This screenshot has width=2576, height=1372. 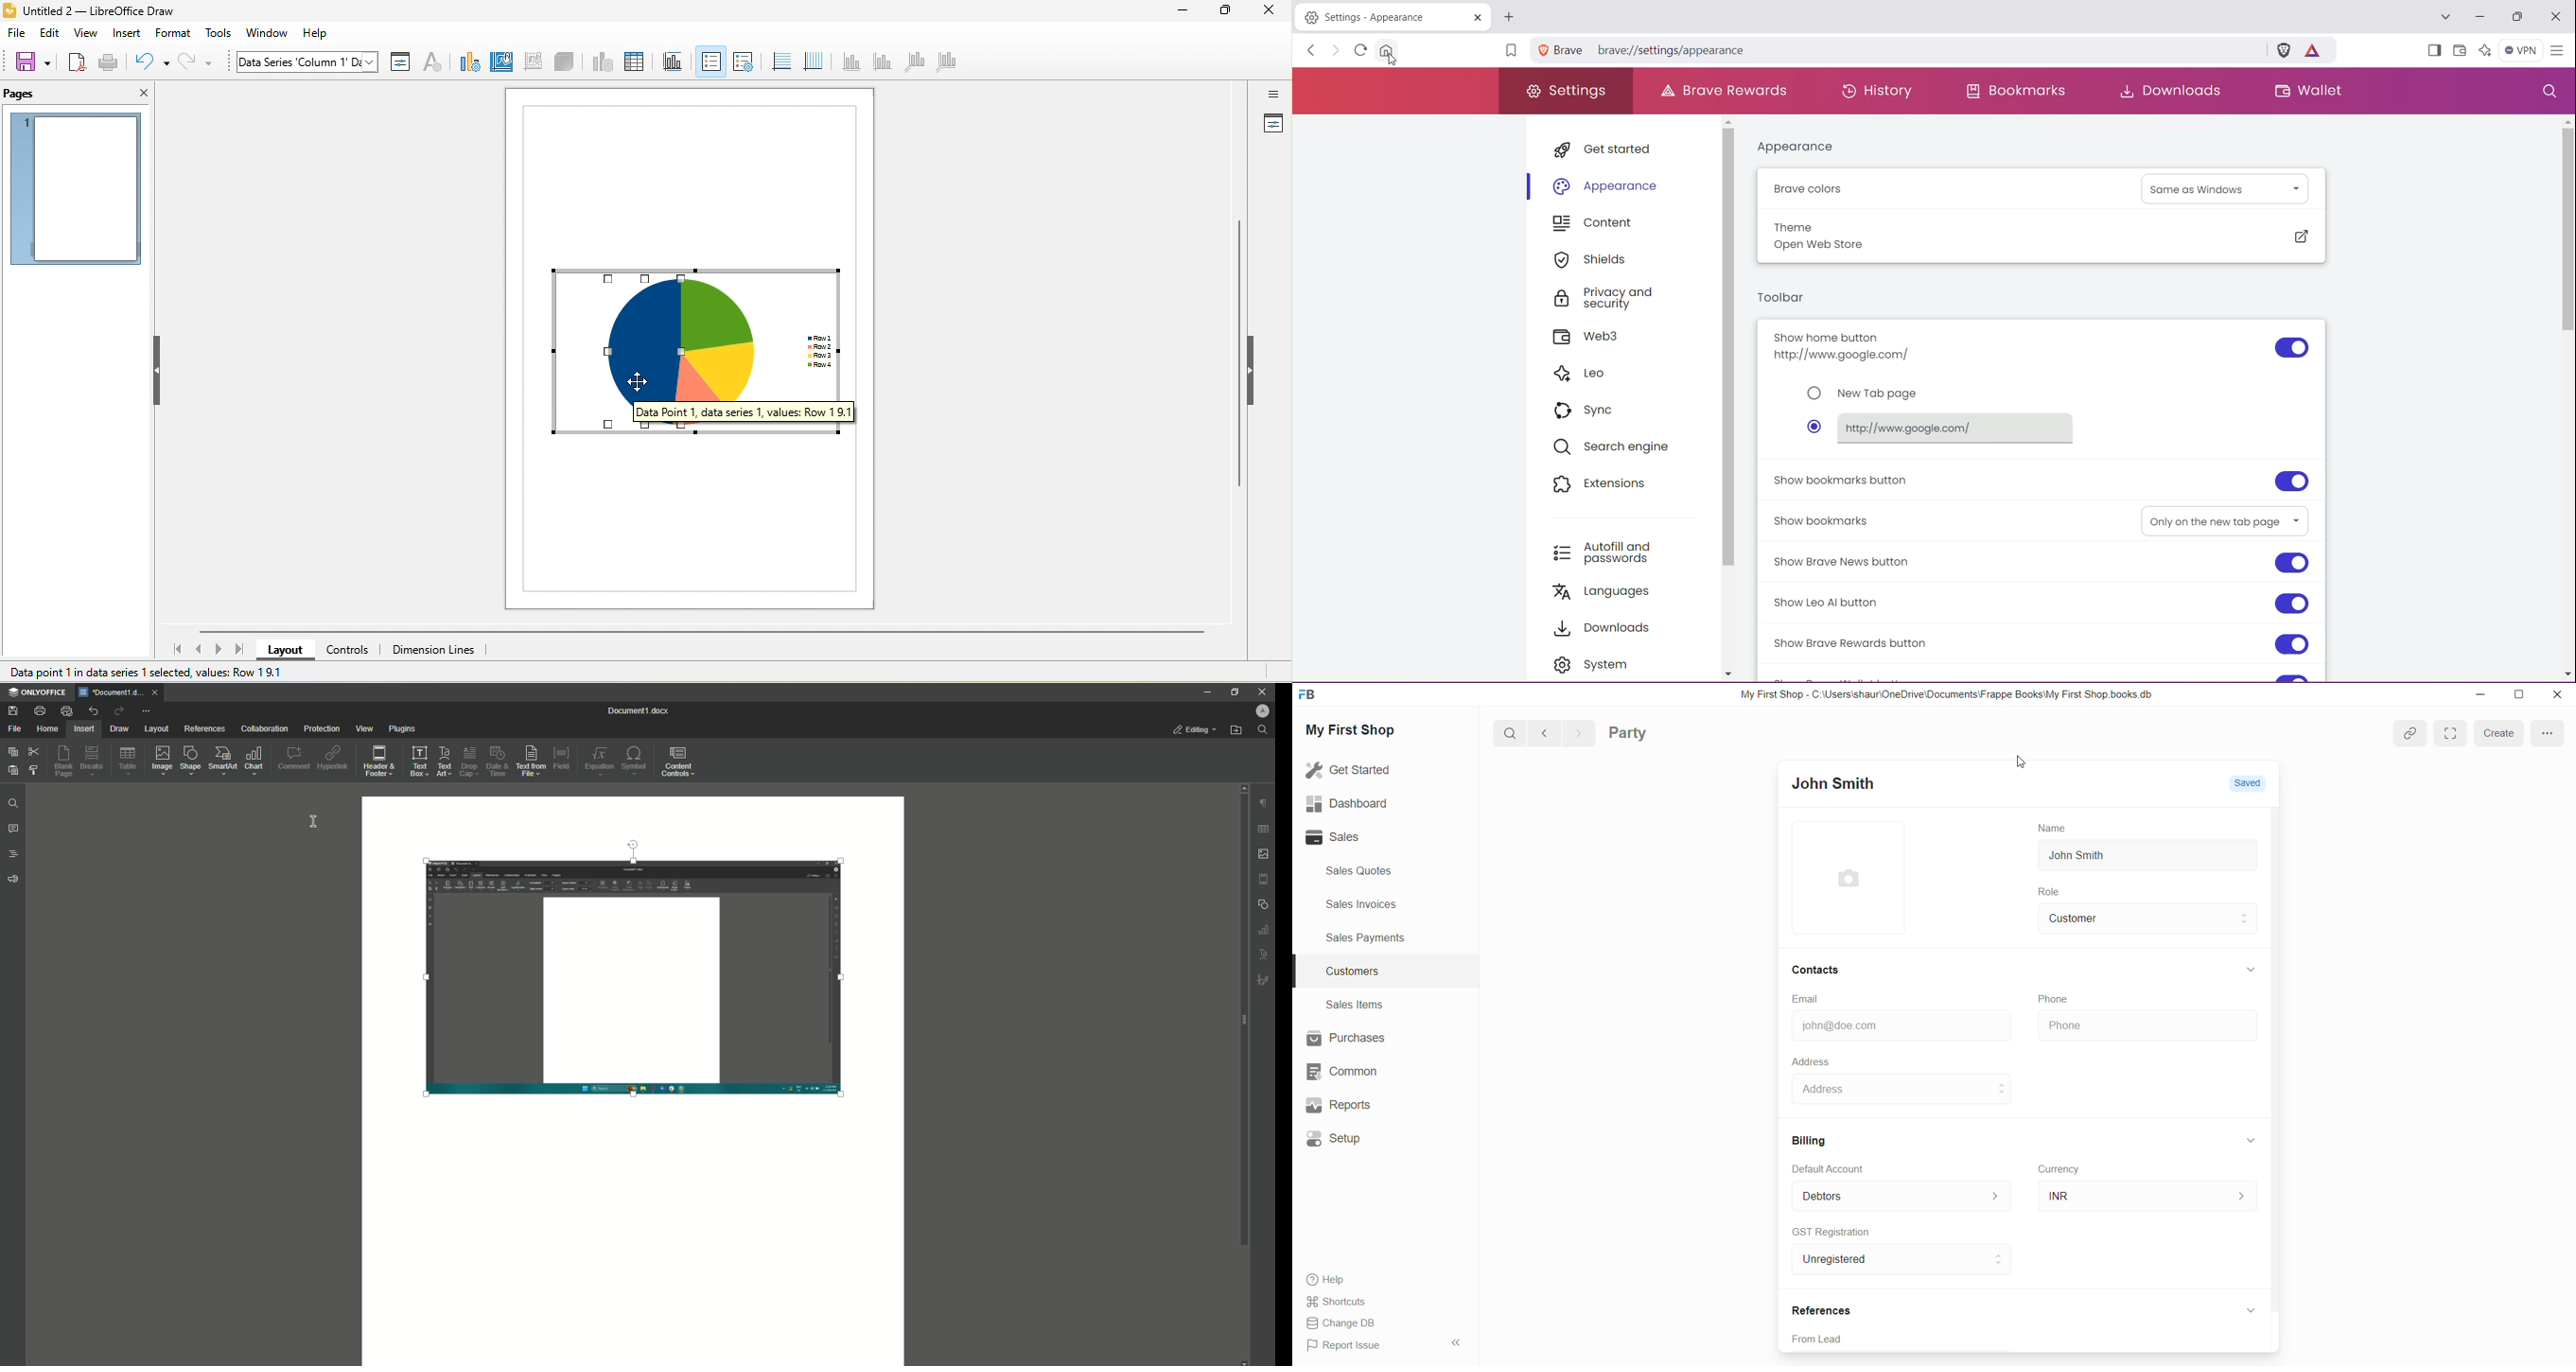 What do you see at coordinates (84, 728) in the screenshot?
I see `Insert` at bounding box center [84, 728].